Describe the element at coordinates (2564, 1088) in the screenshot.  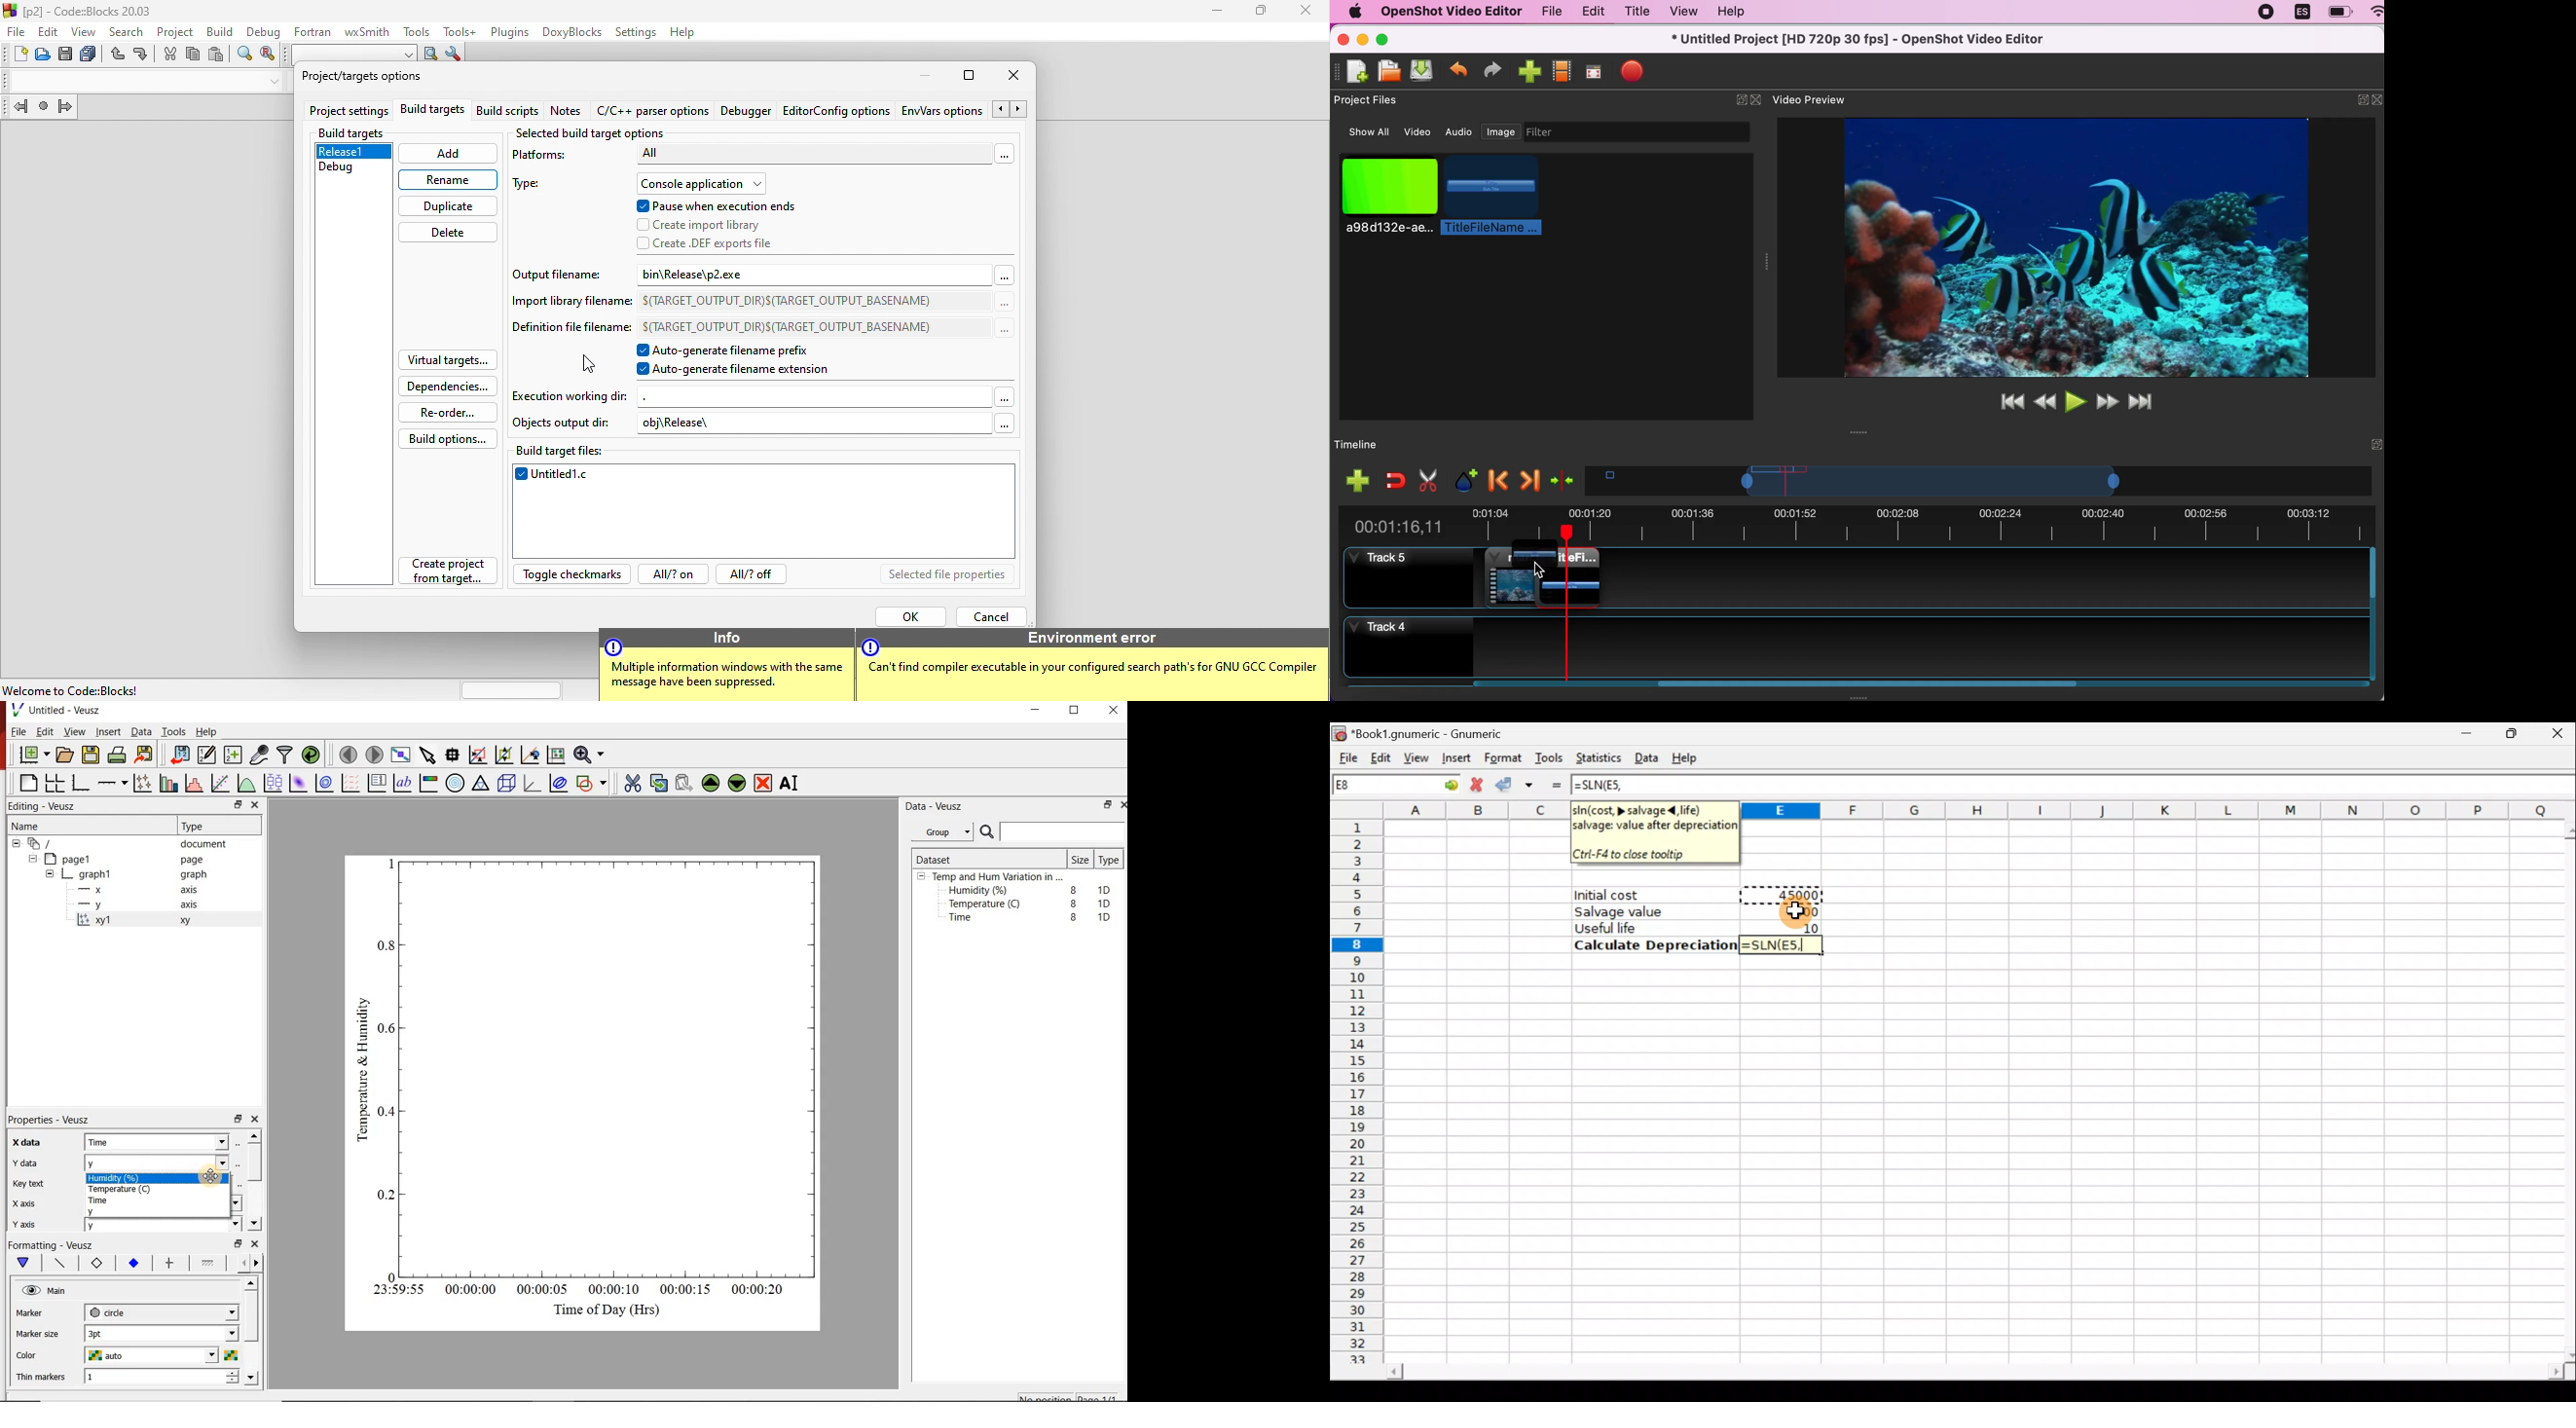
I see `Scroll bar` at that location.